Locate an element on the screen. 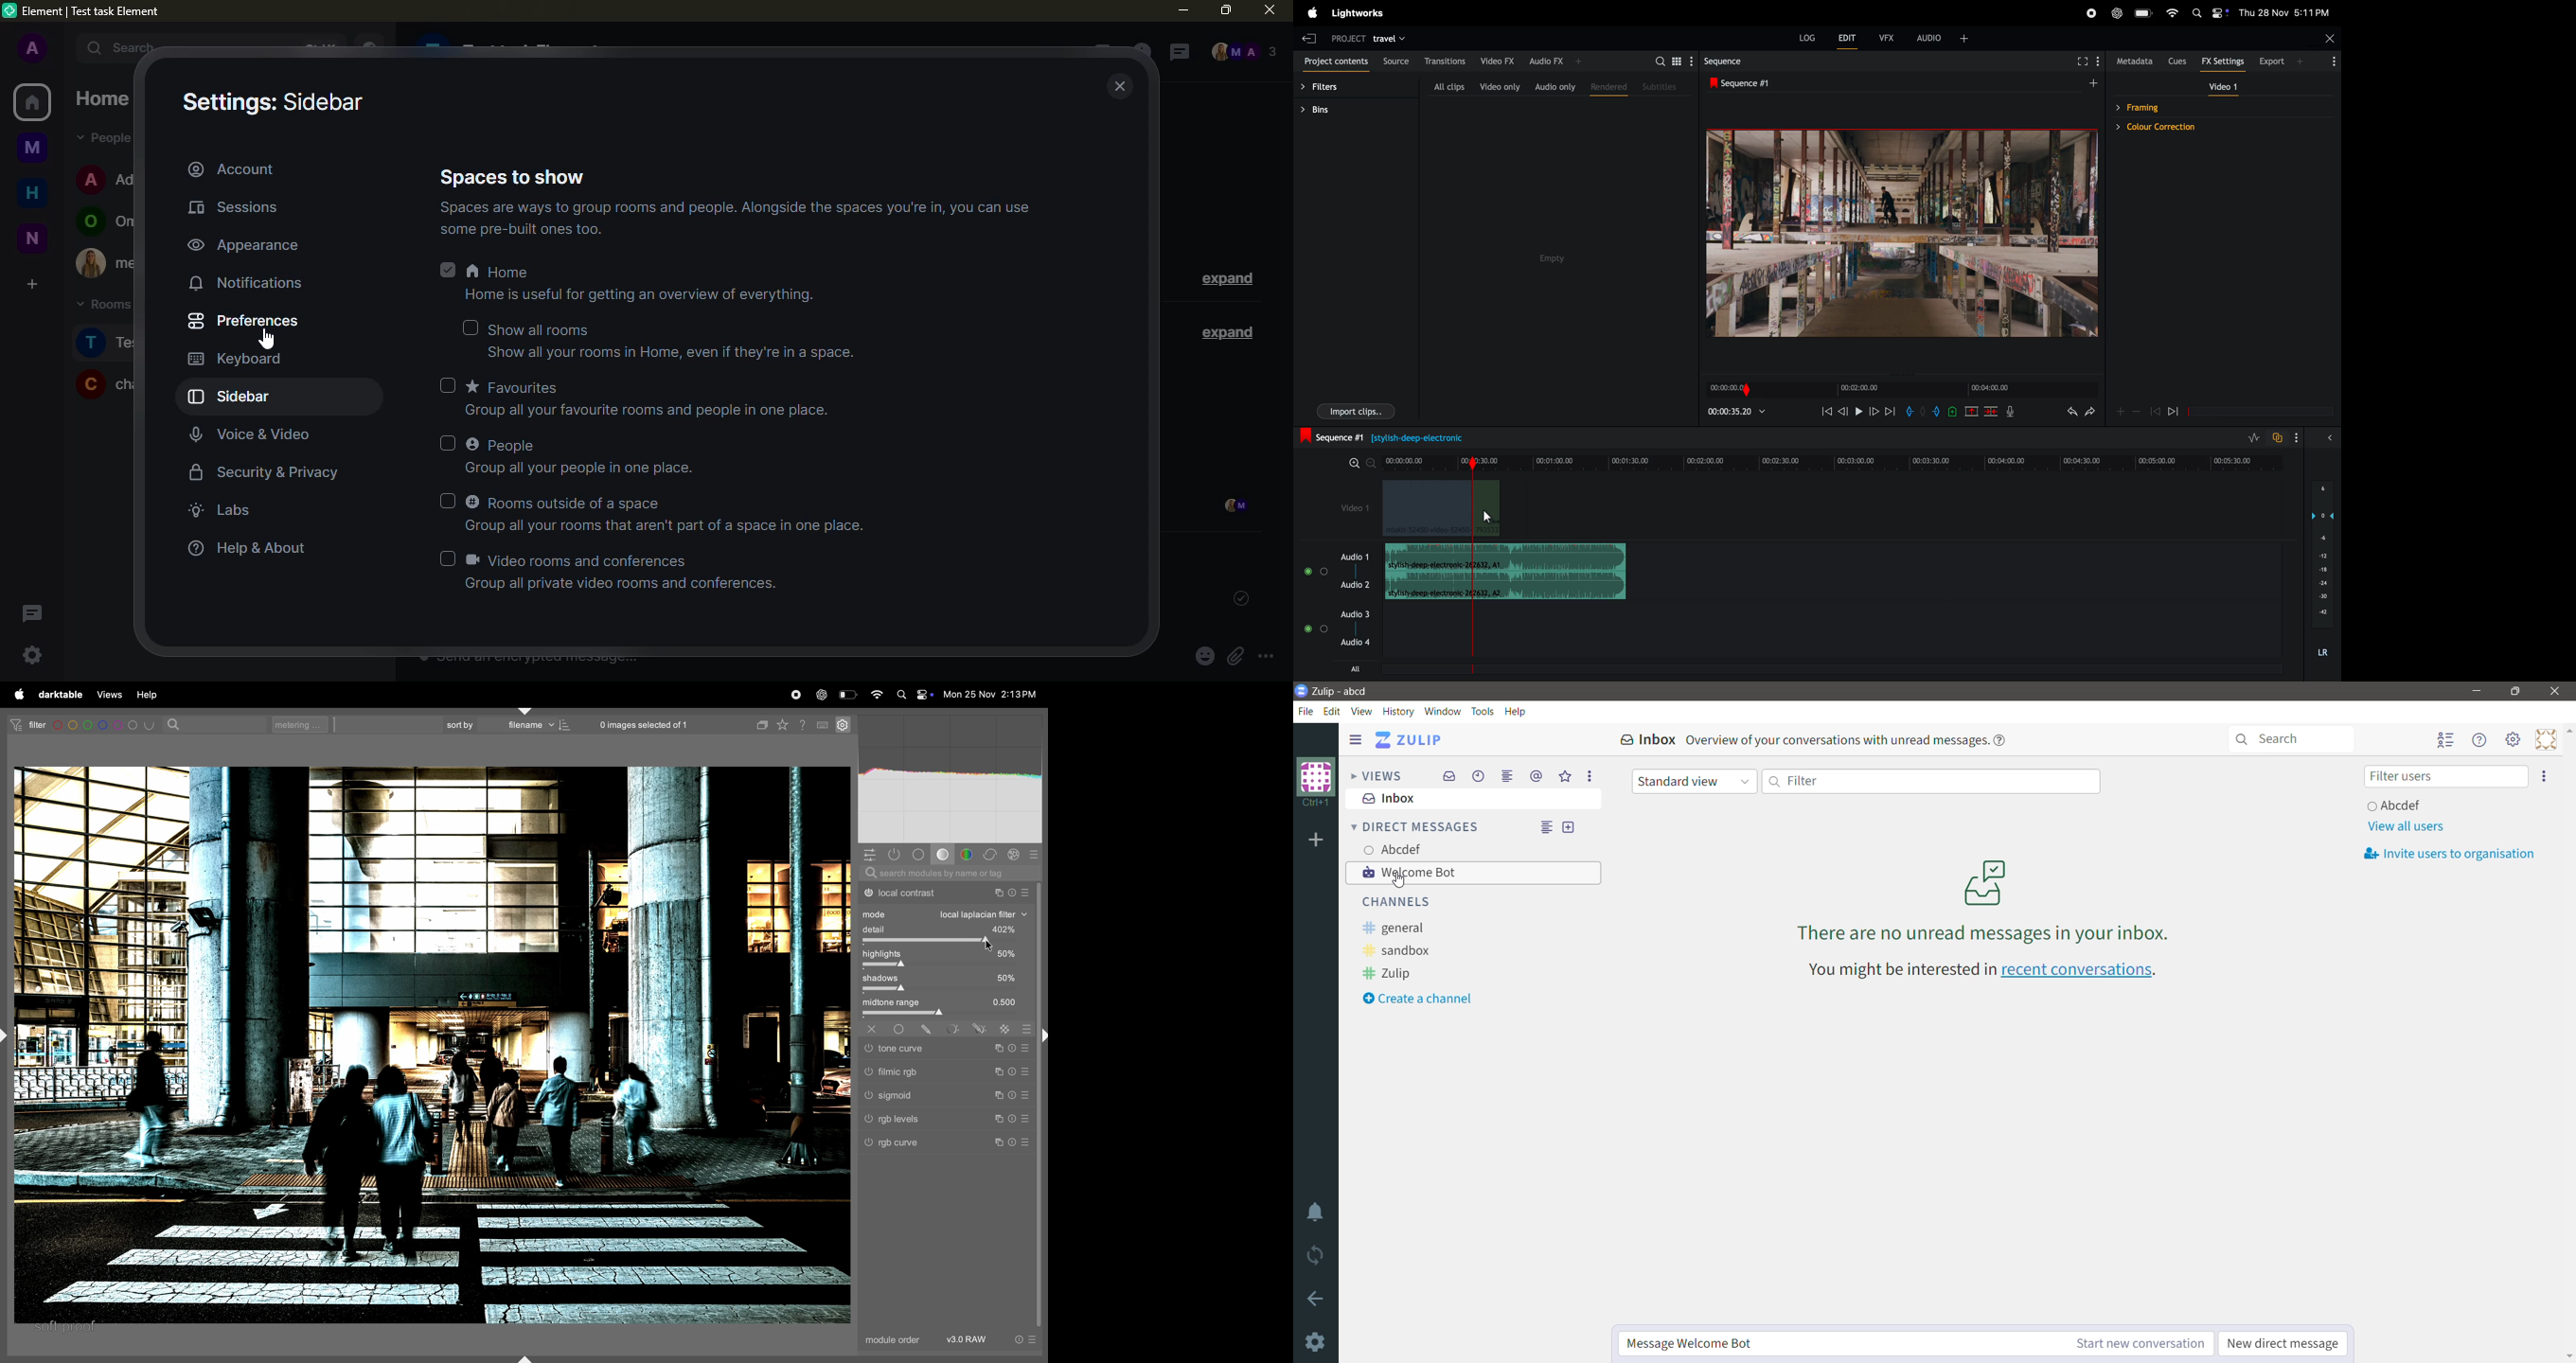 The image size is (2576, 1372). views is located at coordinates (108, 695).